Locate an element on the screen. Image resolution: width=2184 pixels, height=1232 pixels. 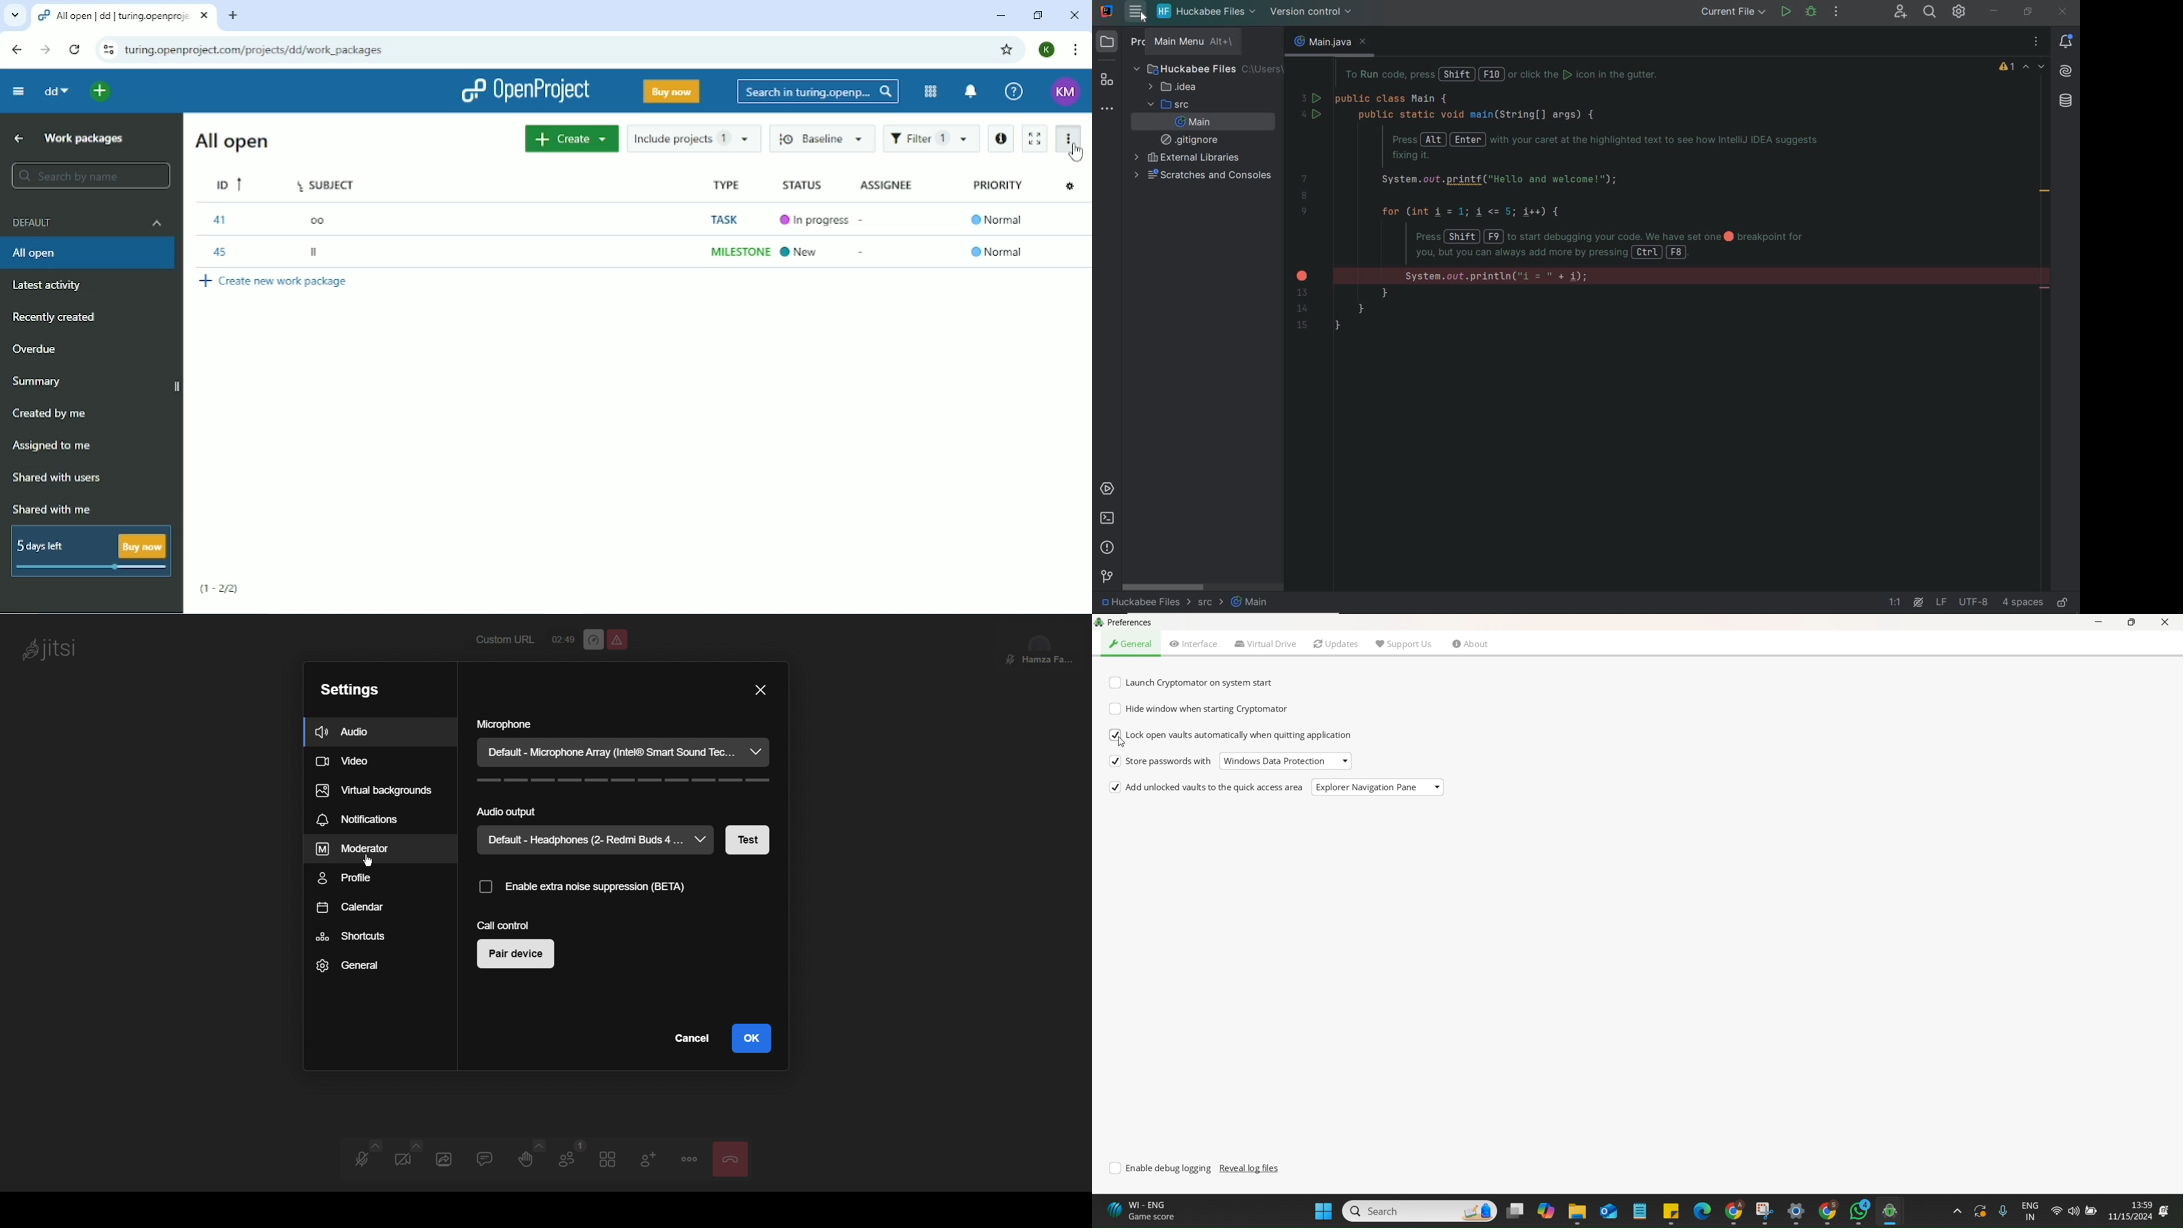
Calendar is located at coordinates (350, 908).